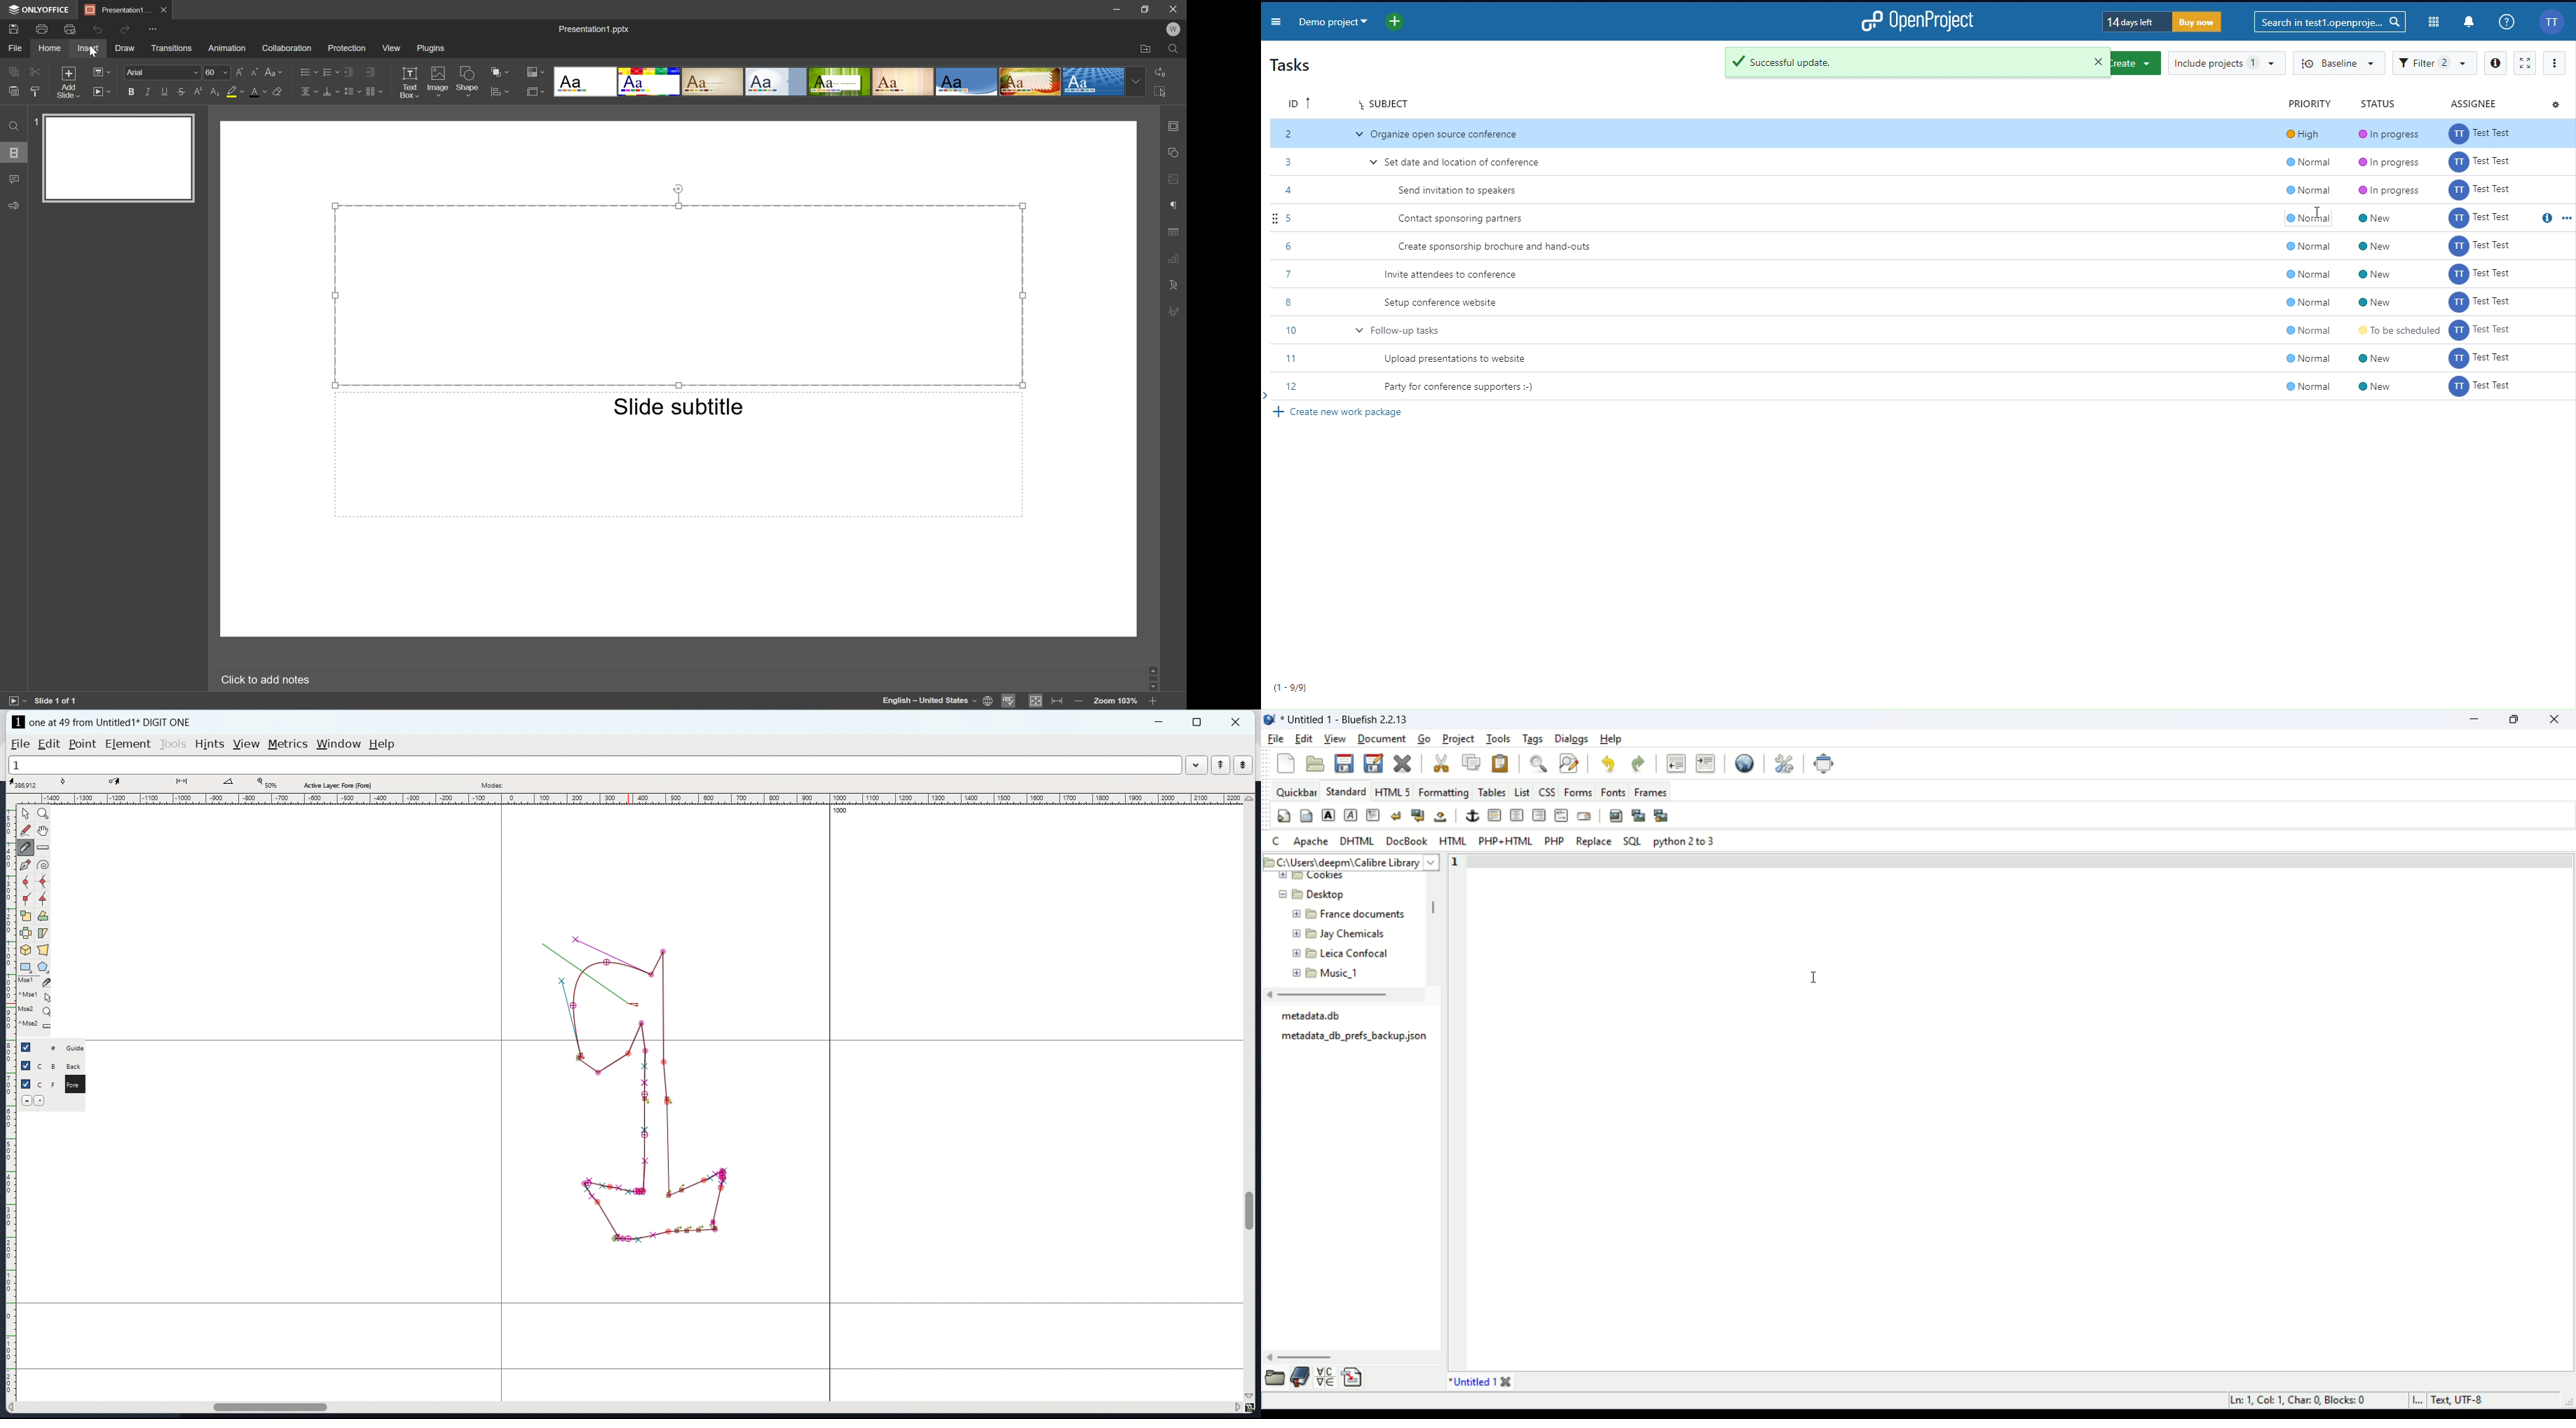  I want to click on Type of slides, so click(839, 82).